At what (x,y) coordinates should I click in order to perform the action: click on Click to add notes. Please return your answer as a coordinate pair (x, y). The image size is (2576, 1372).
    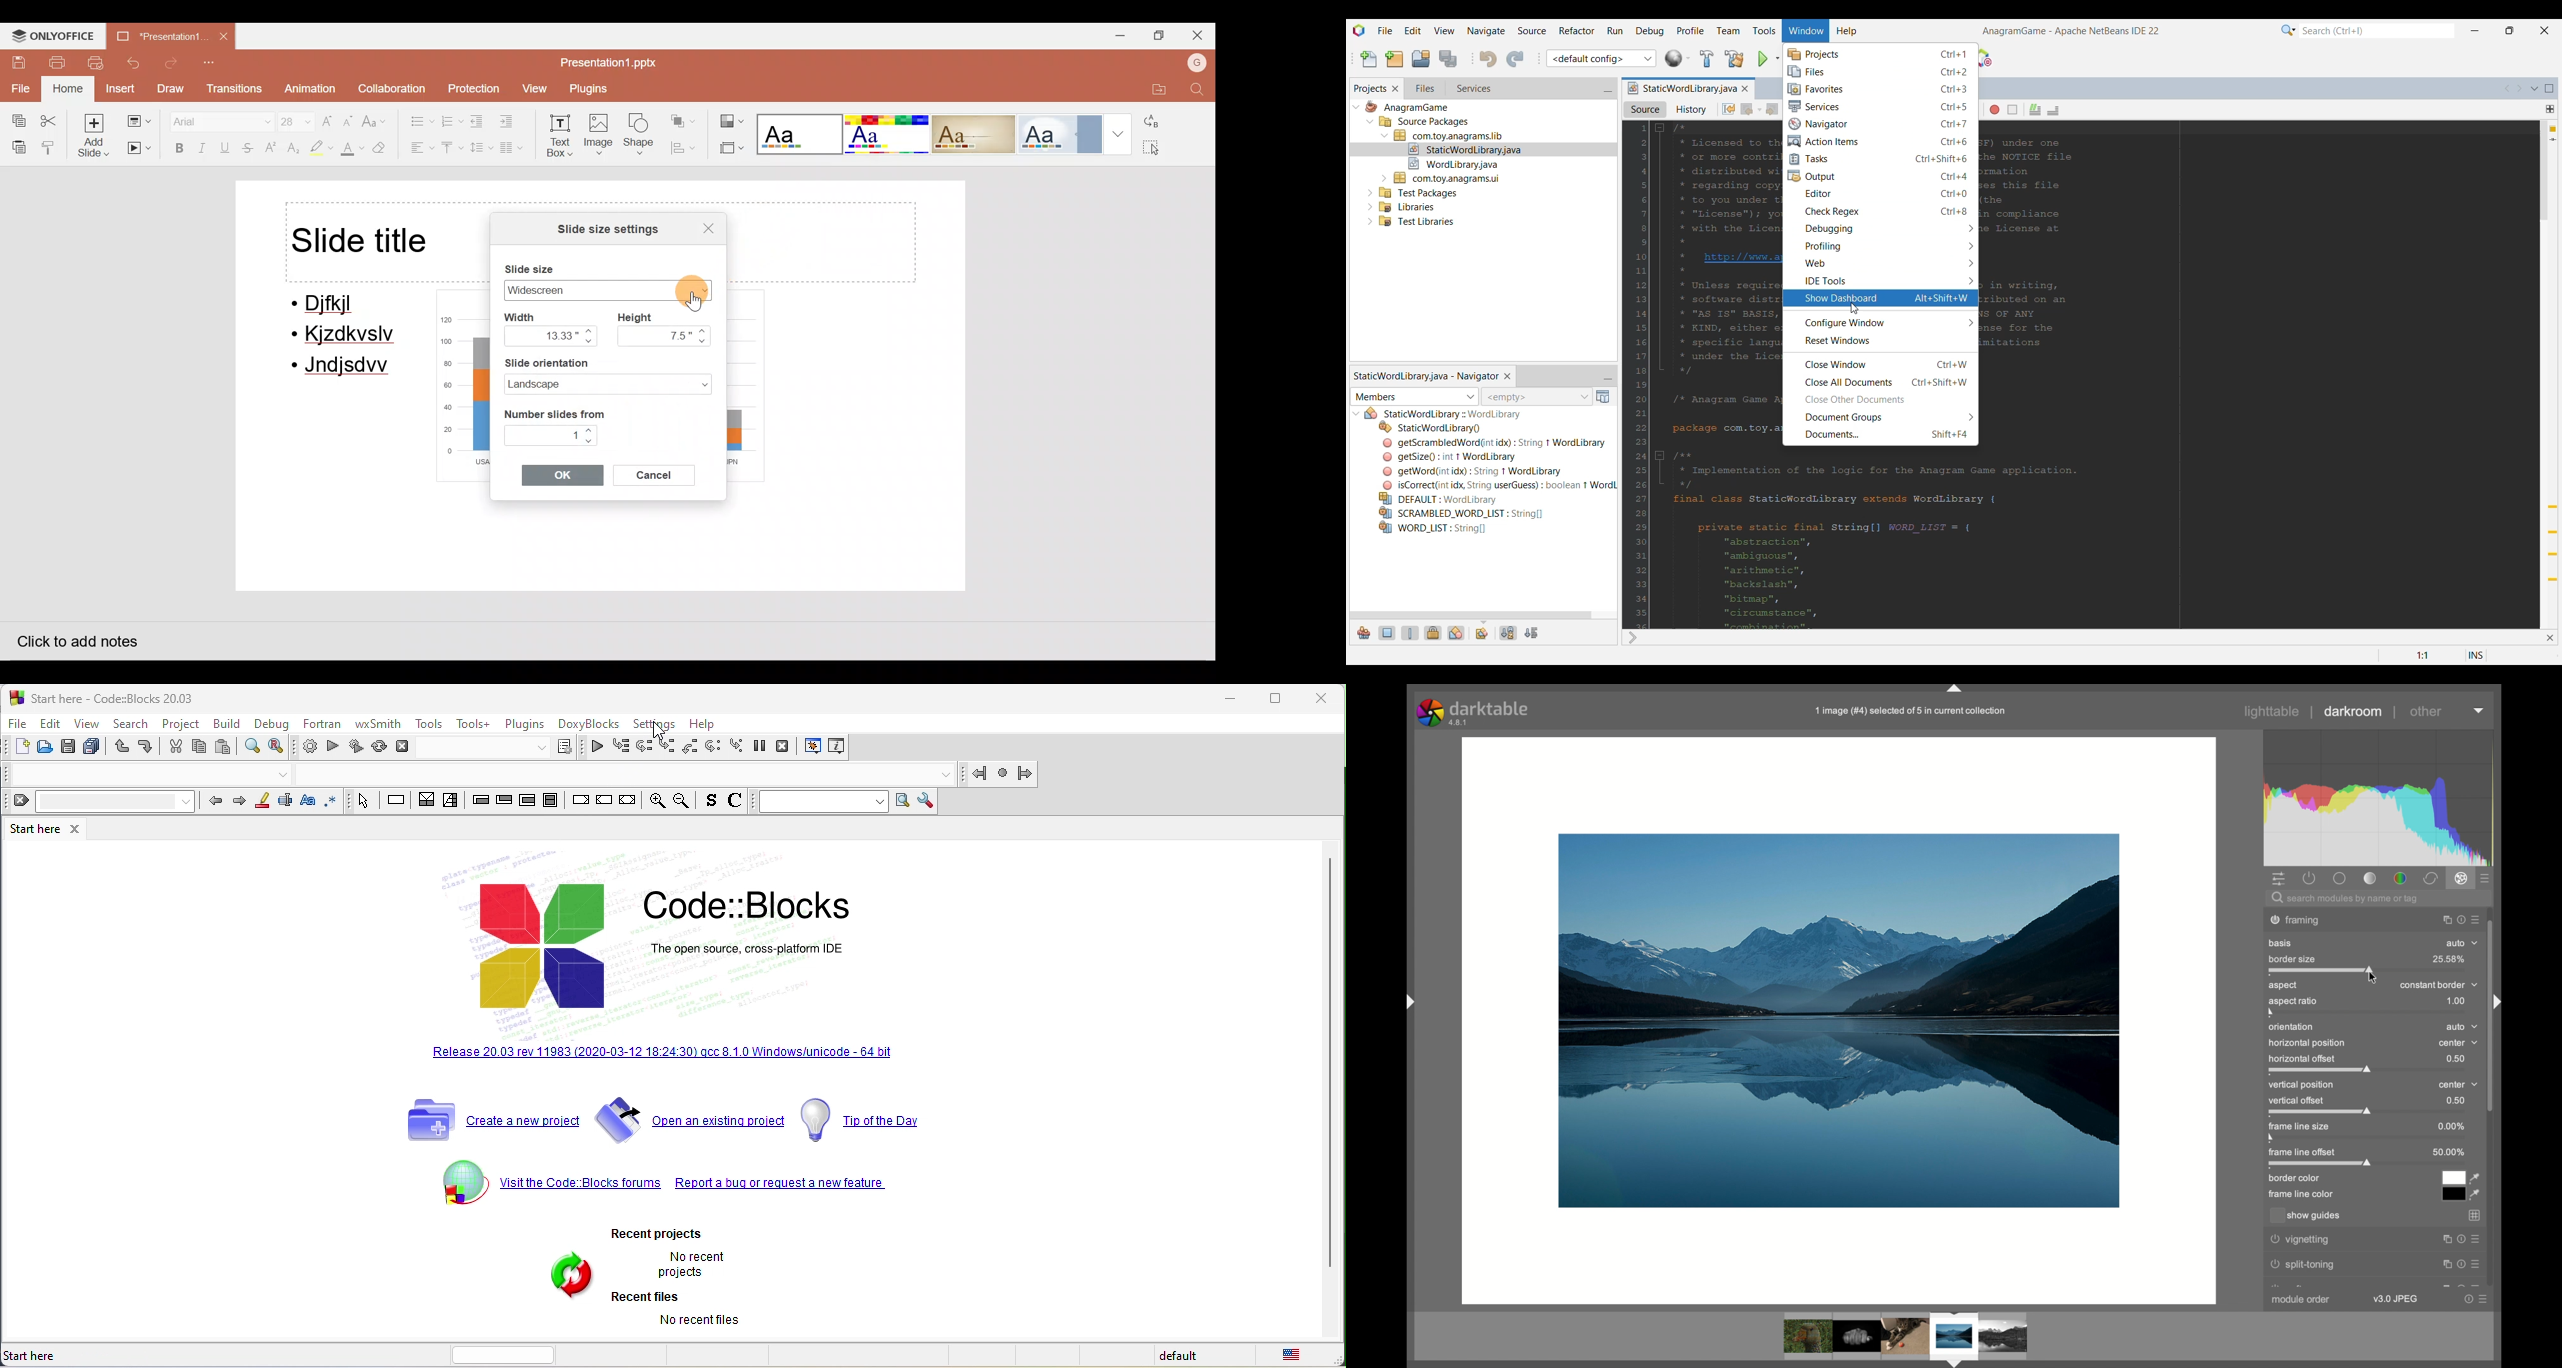
    Looking at the image, I should click on (75, 638).